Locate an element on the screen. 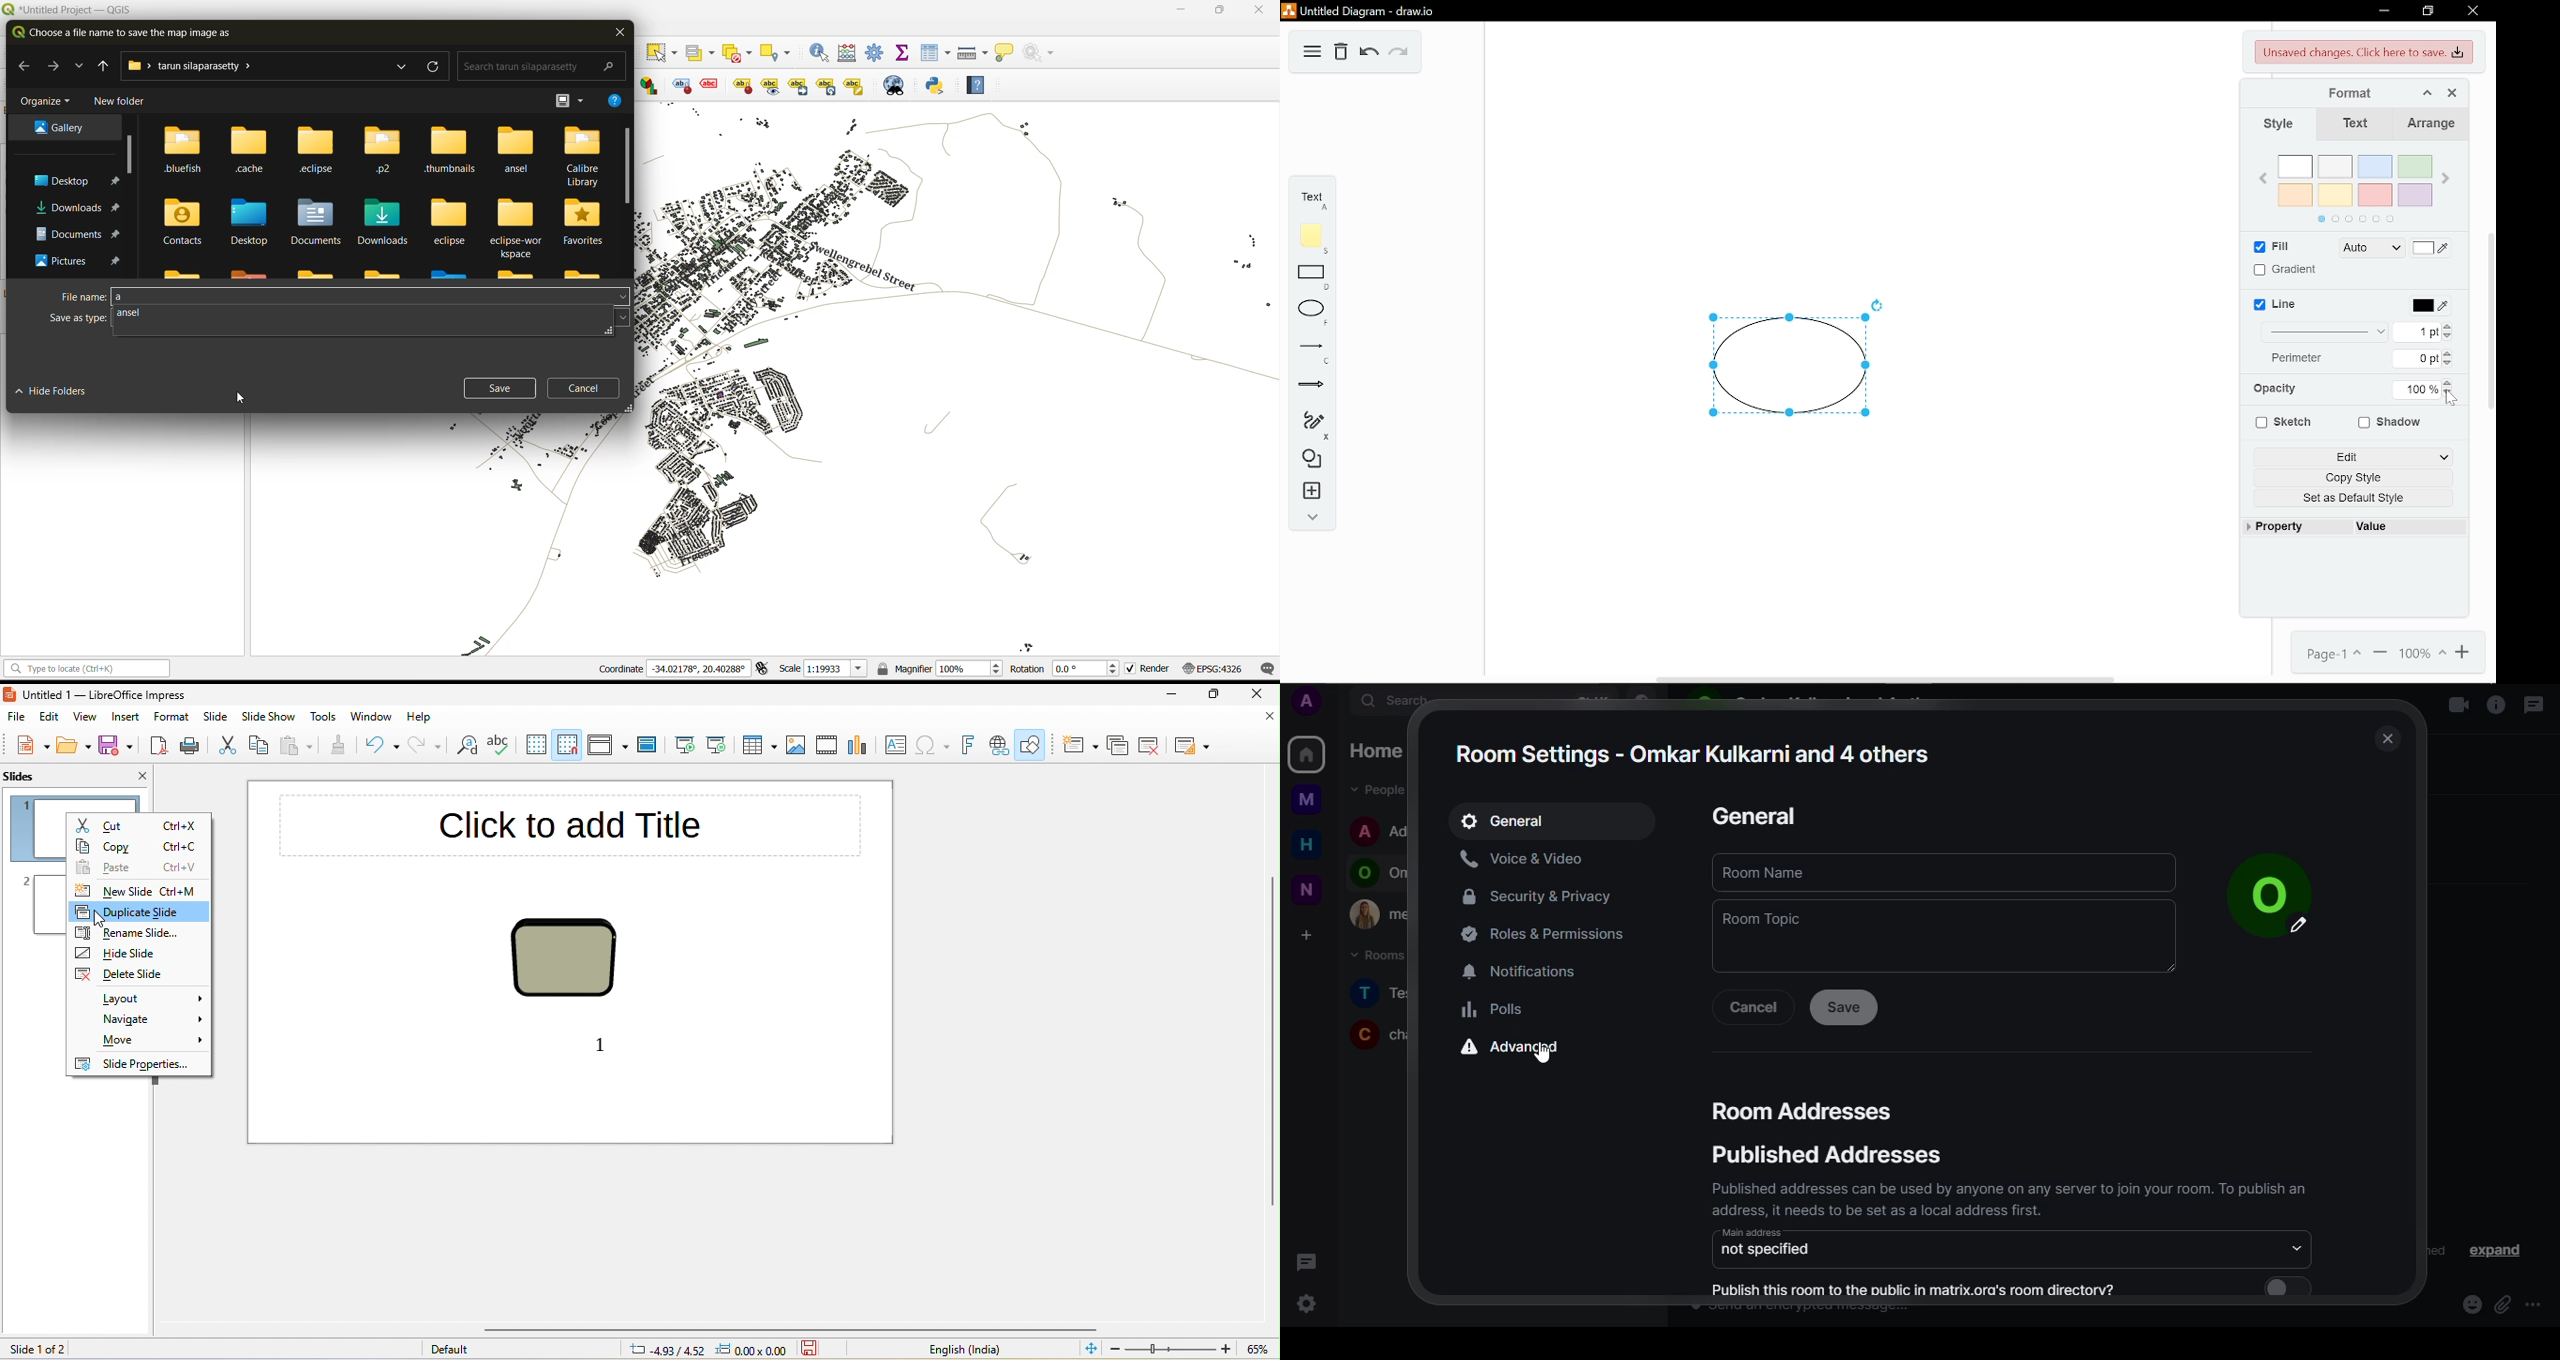  more is located at coordinates (2537, 1305).